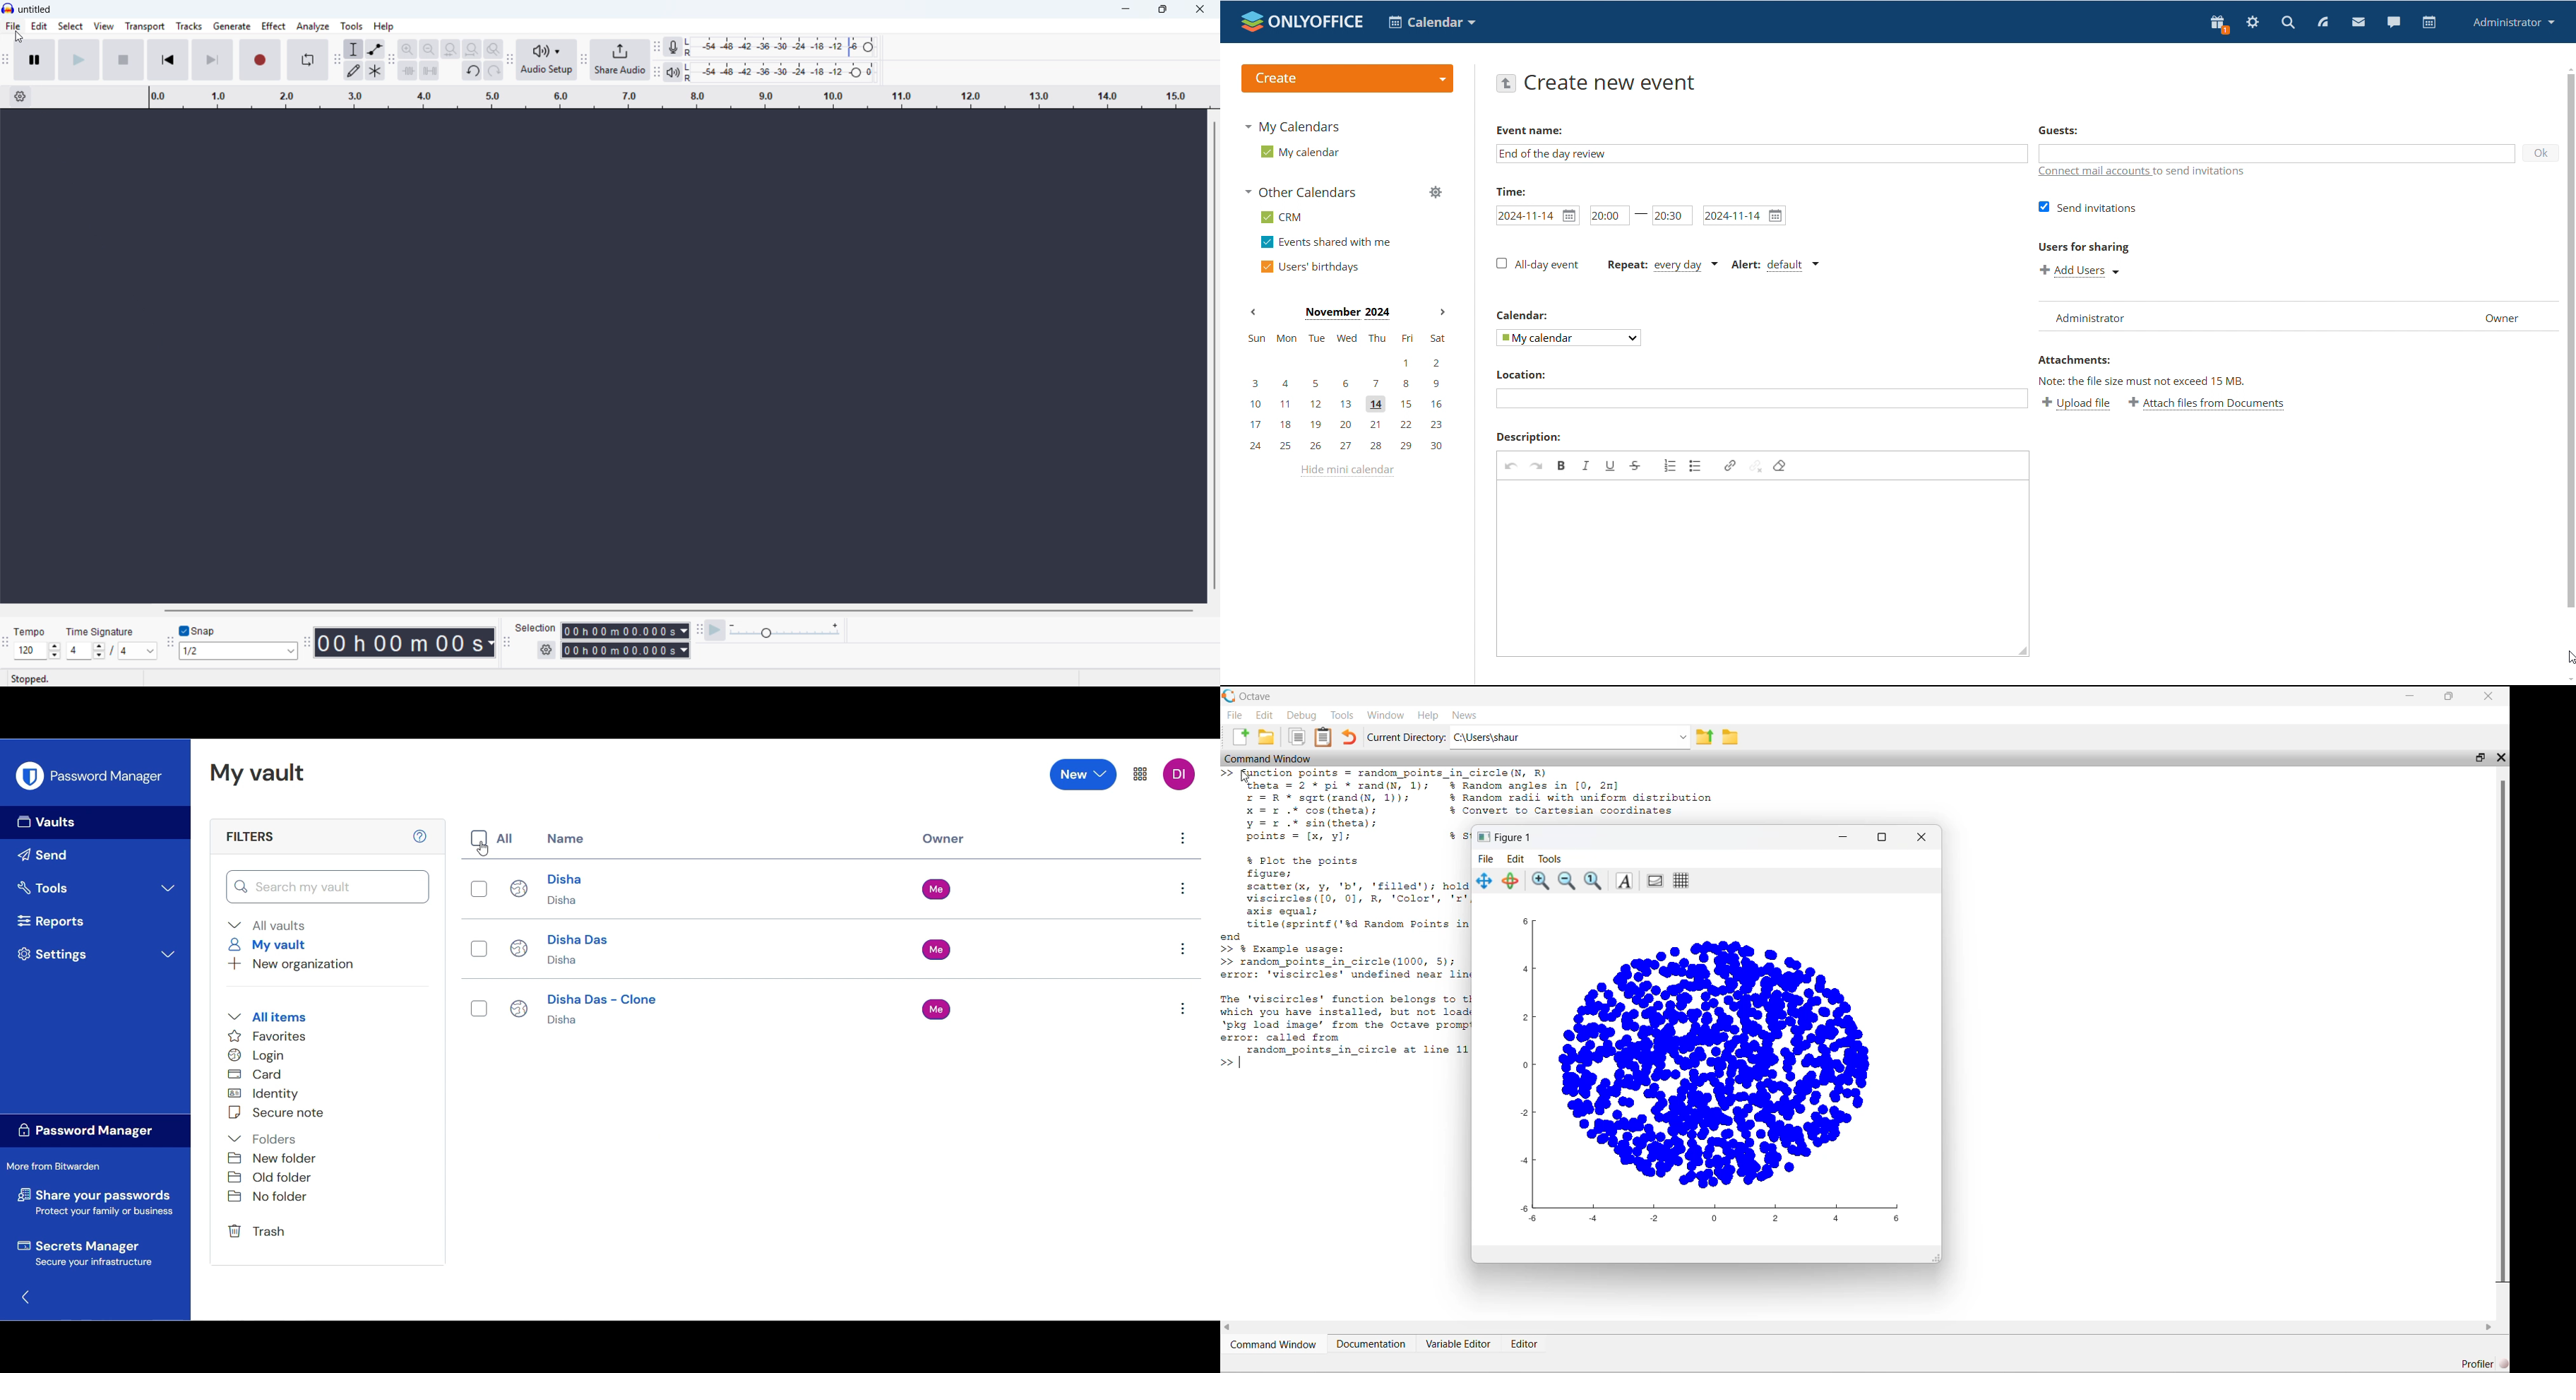  Describe the element at coordinates (1472, 792) in the screenshot. I see `3 [ymetion points -irendom points in circle(h, R)
theta = 2 * pi * rand(N, 1); % Random angles in [0, 2m]
r= R * sqgre(rand(y, 1)); % Random radii with uniform distribution
x =r .* cos(theta); % Convert to Cartesian coordinates` at that location.